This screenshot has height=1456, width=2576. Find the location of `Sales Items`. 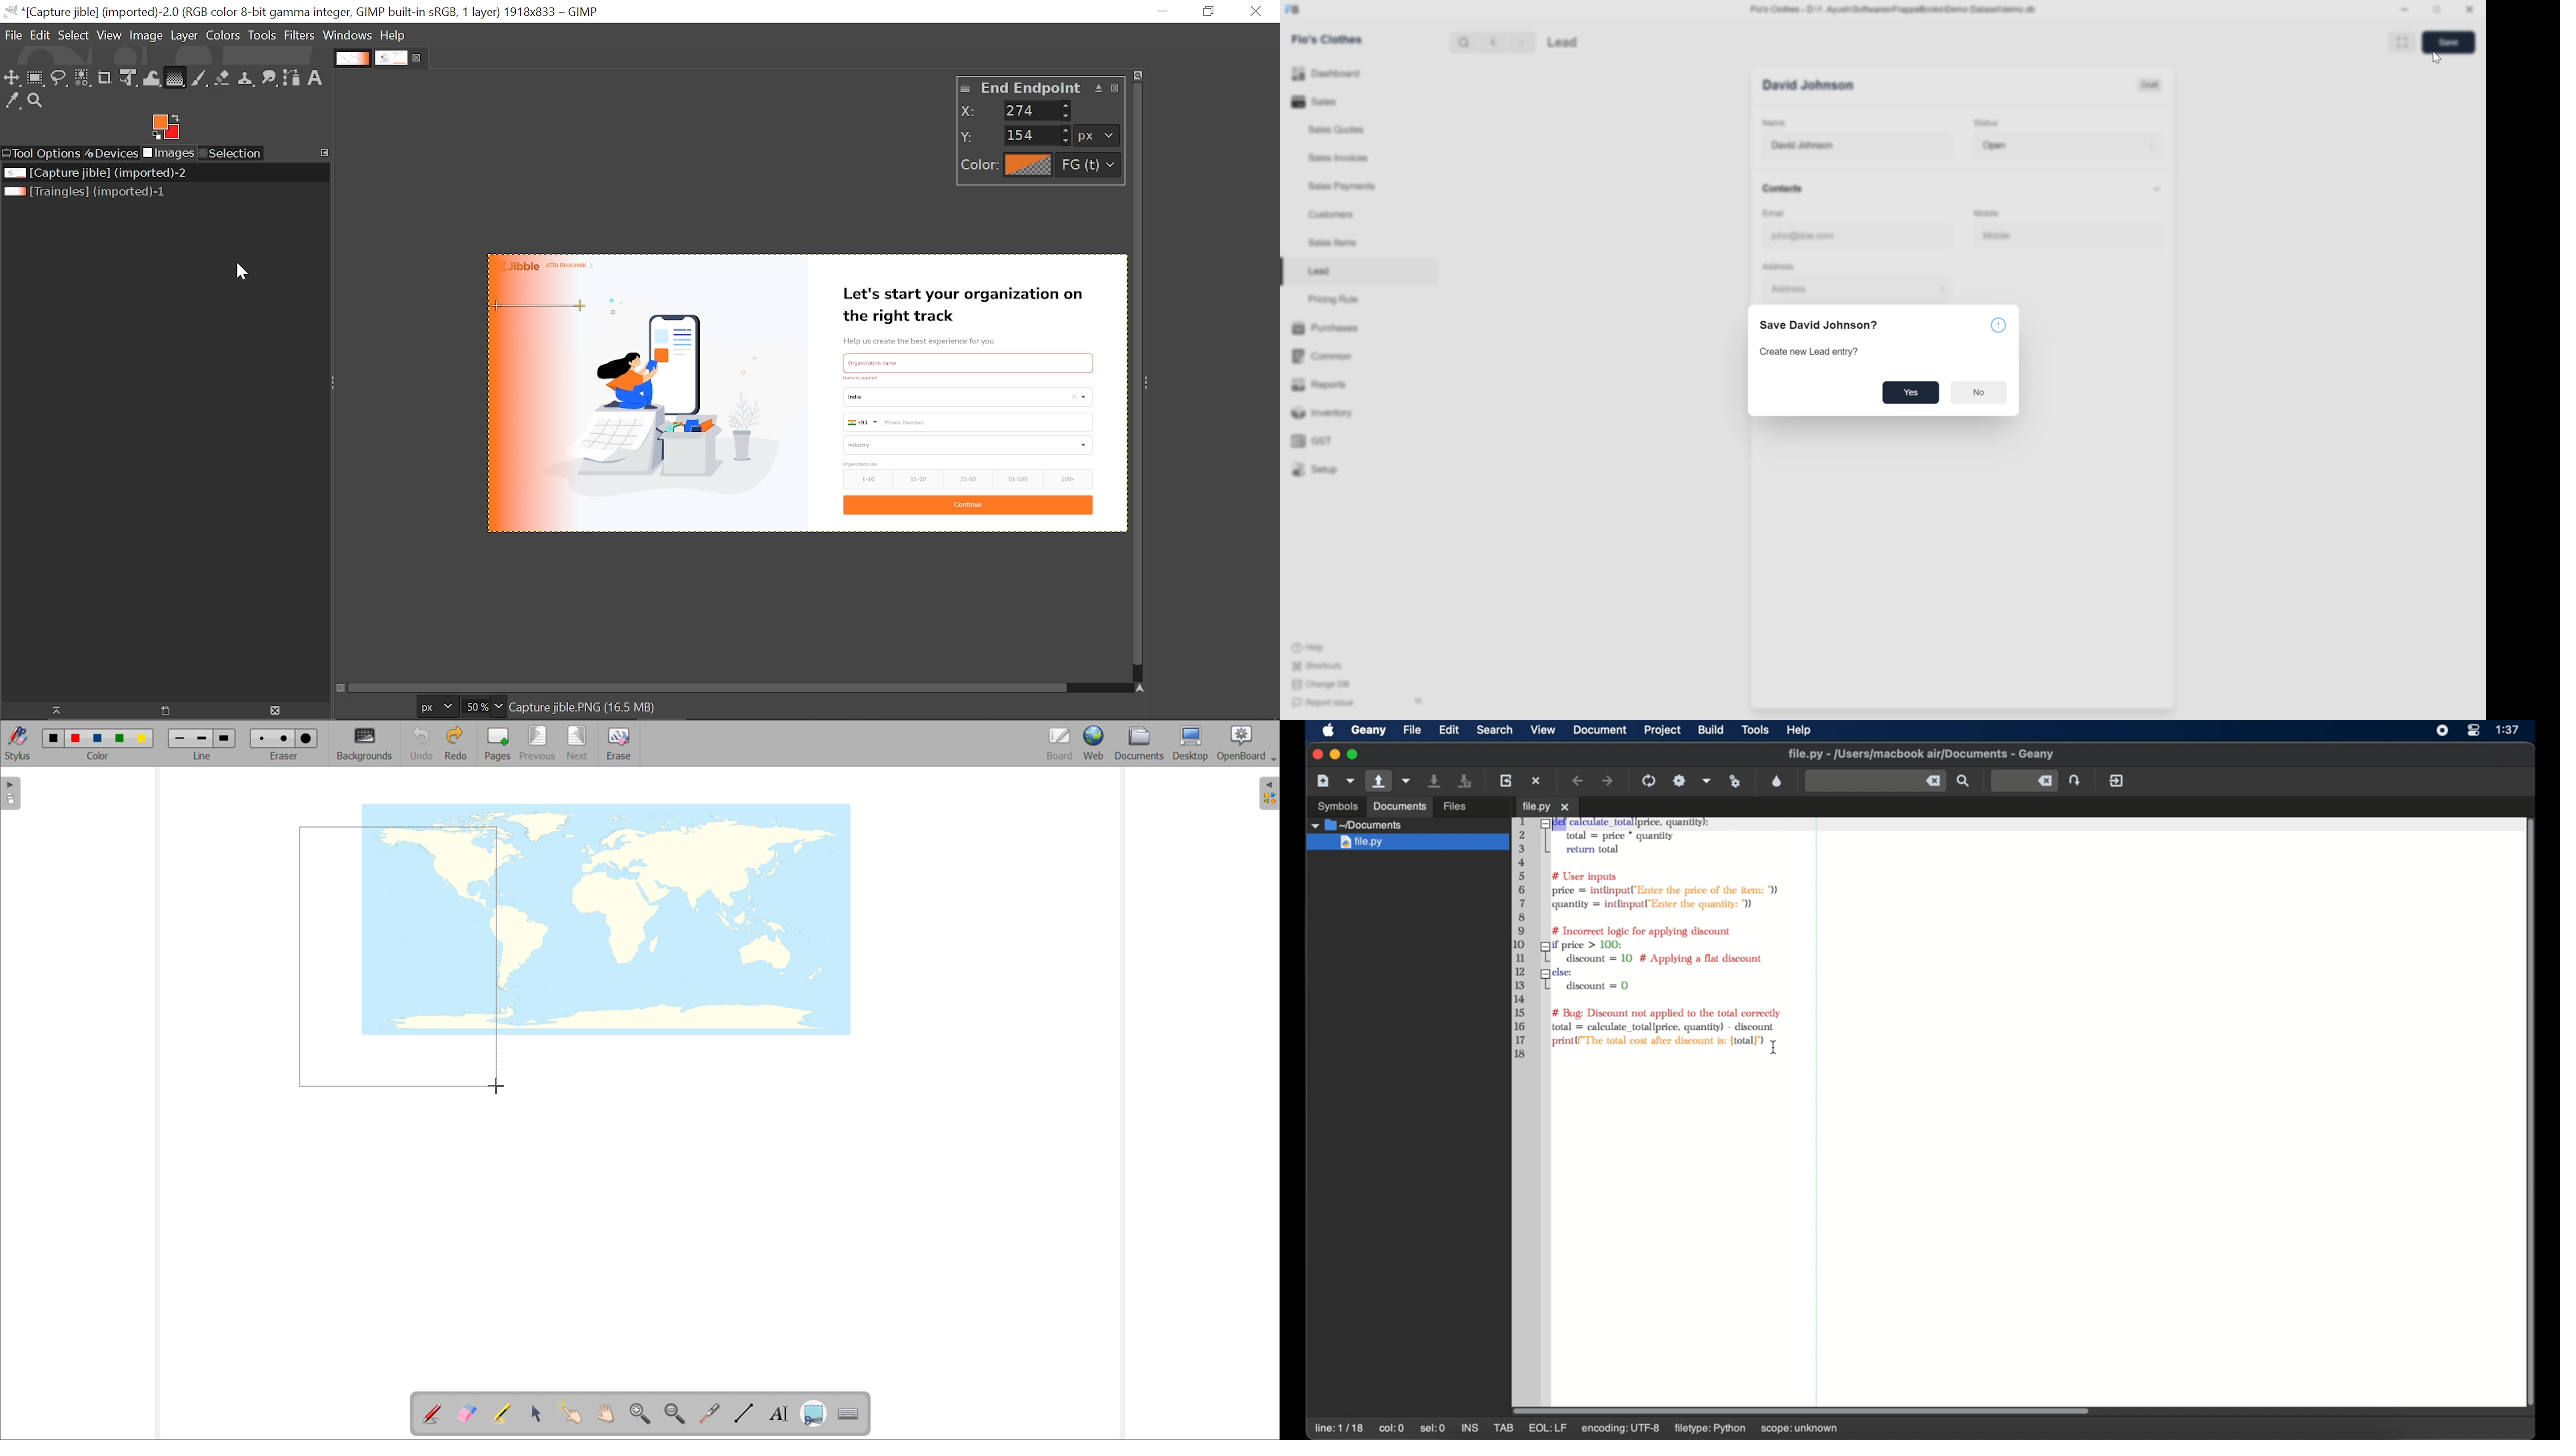

Sales Items is located at coordinates (1337, 245).